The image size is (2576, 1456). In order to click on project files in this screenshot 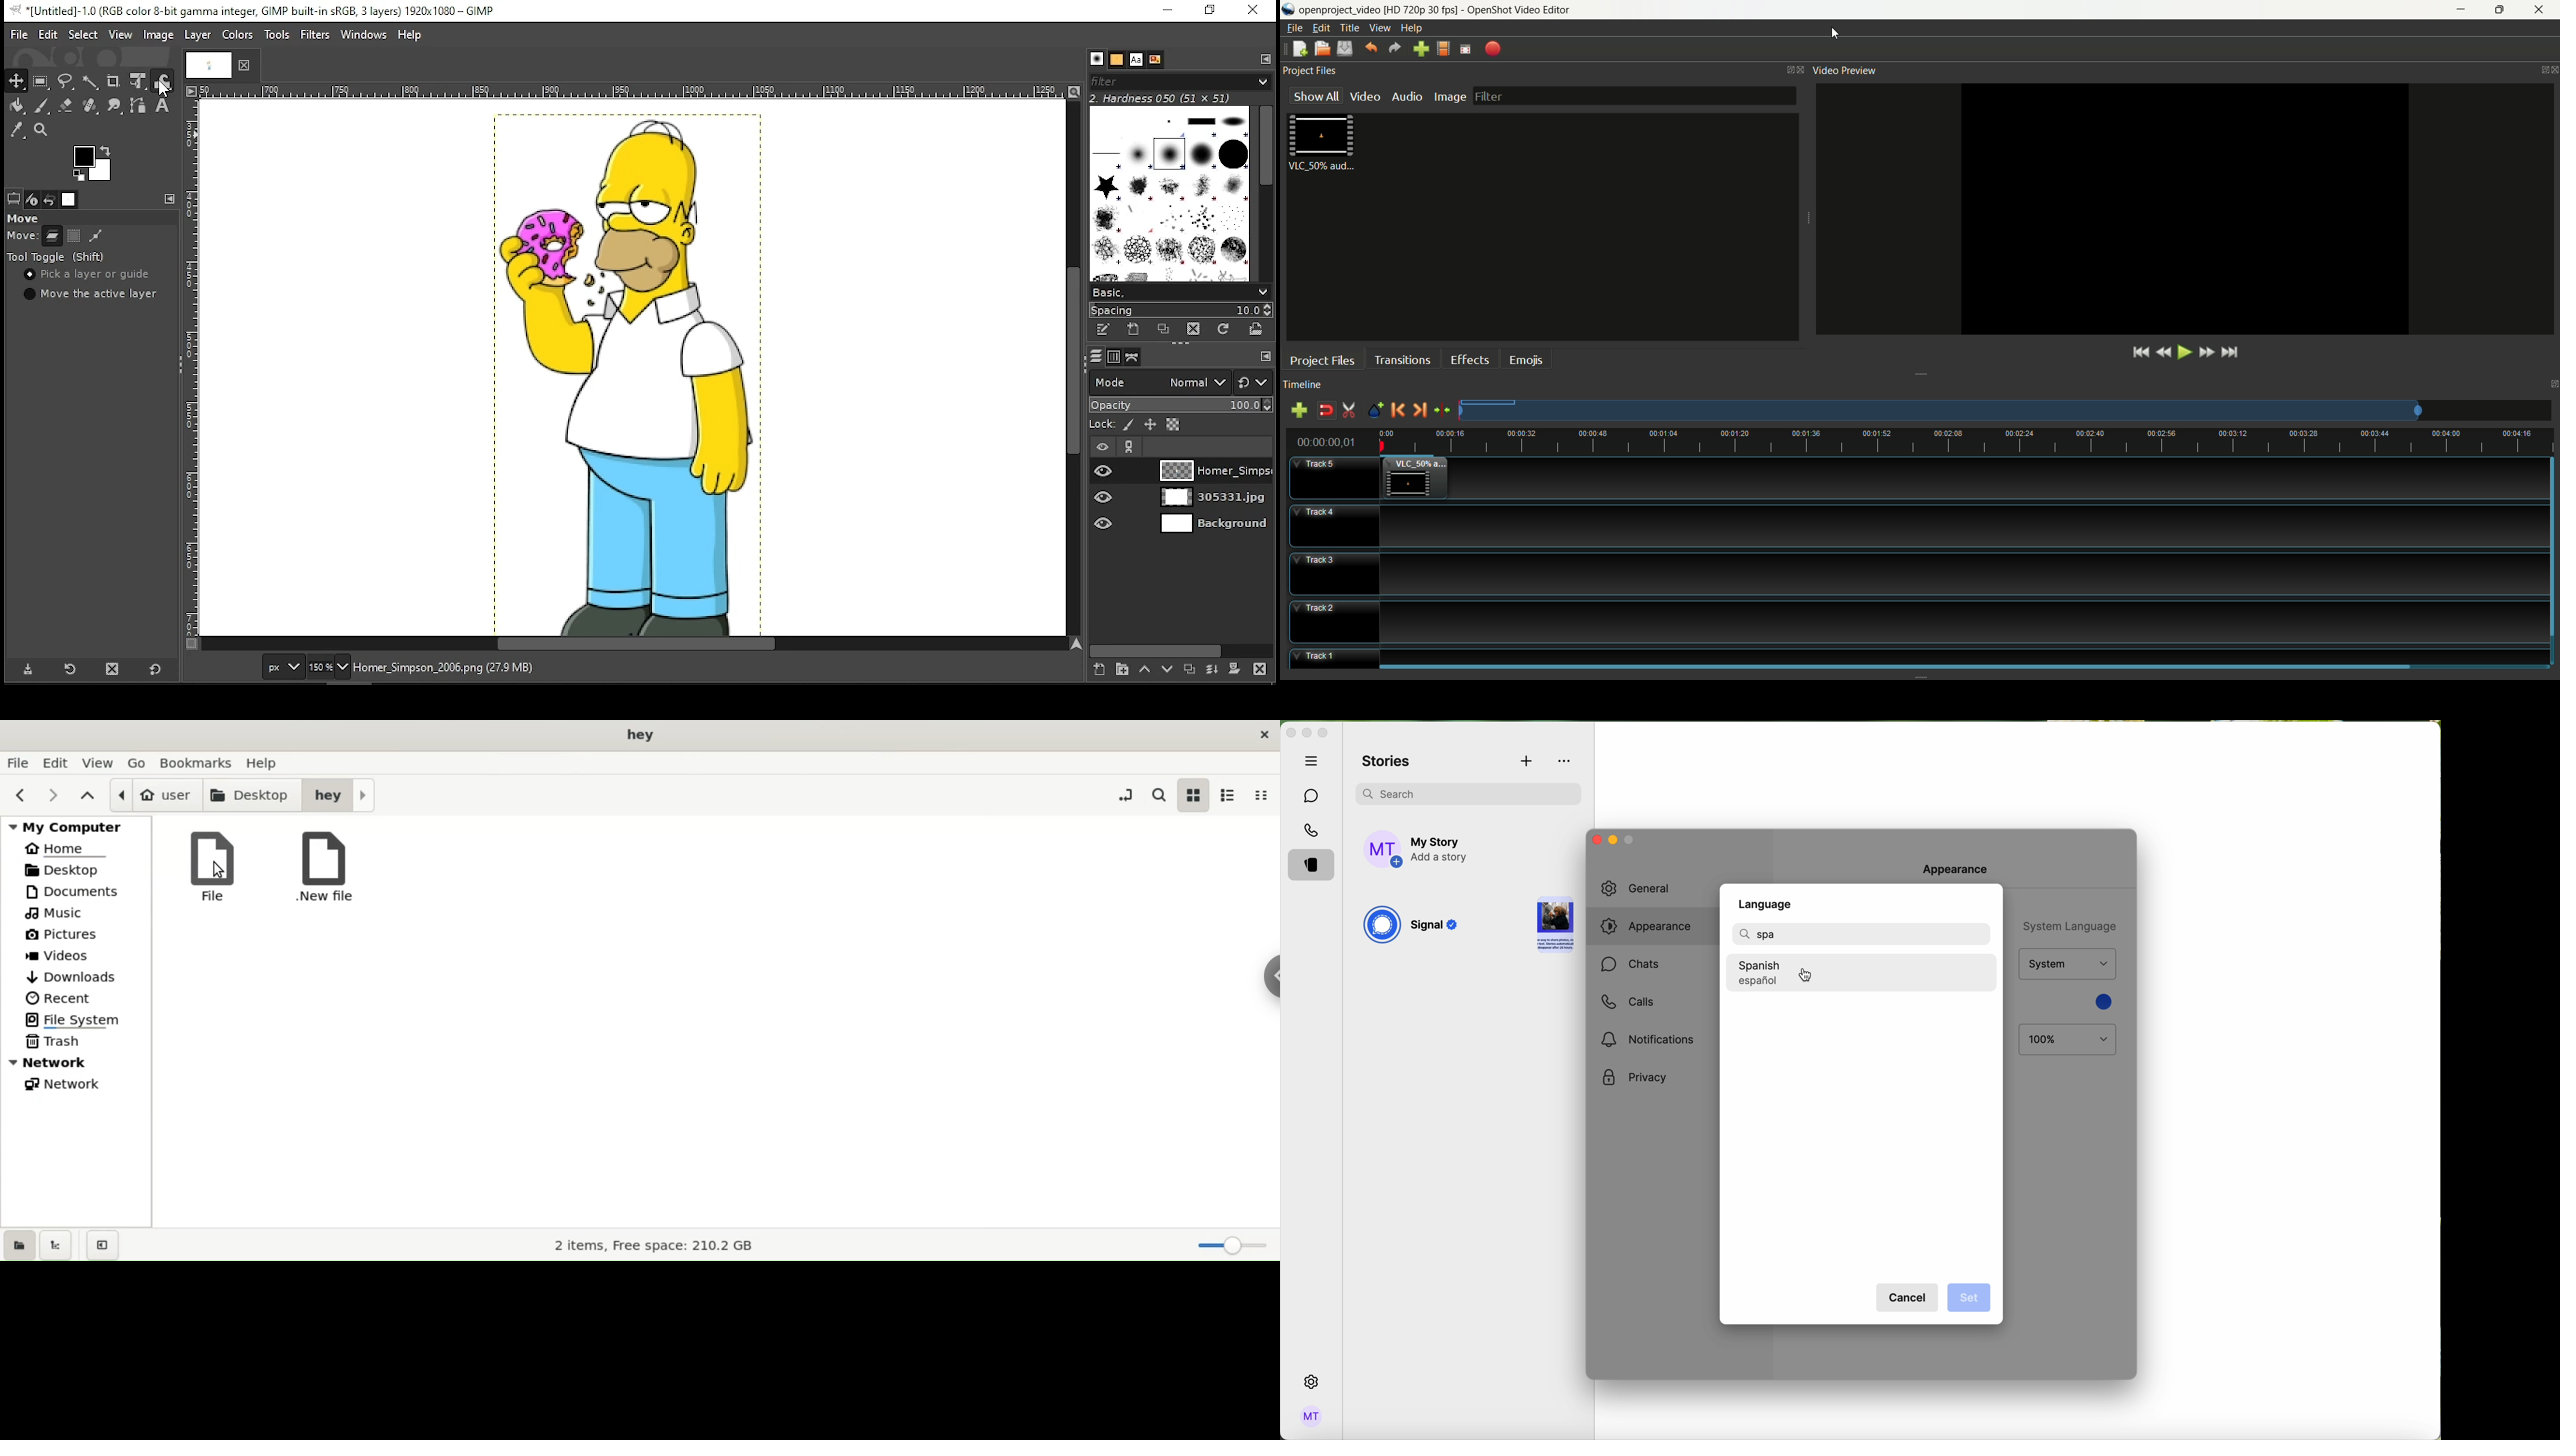, I will do `click(1319, 358)`.